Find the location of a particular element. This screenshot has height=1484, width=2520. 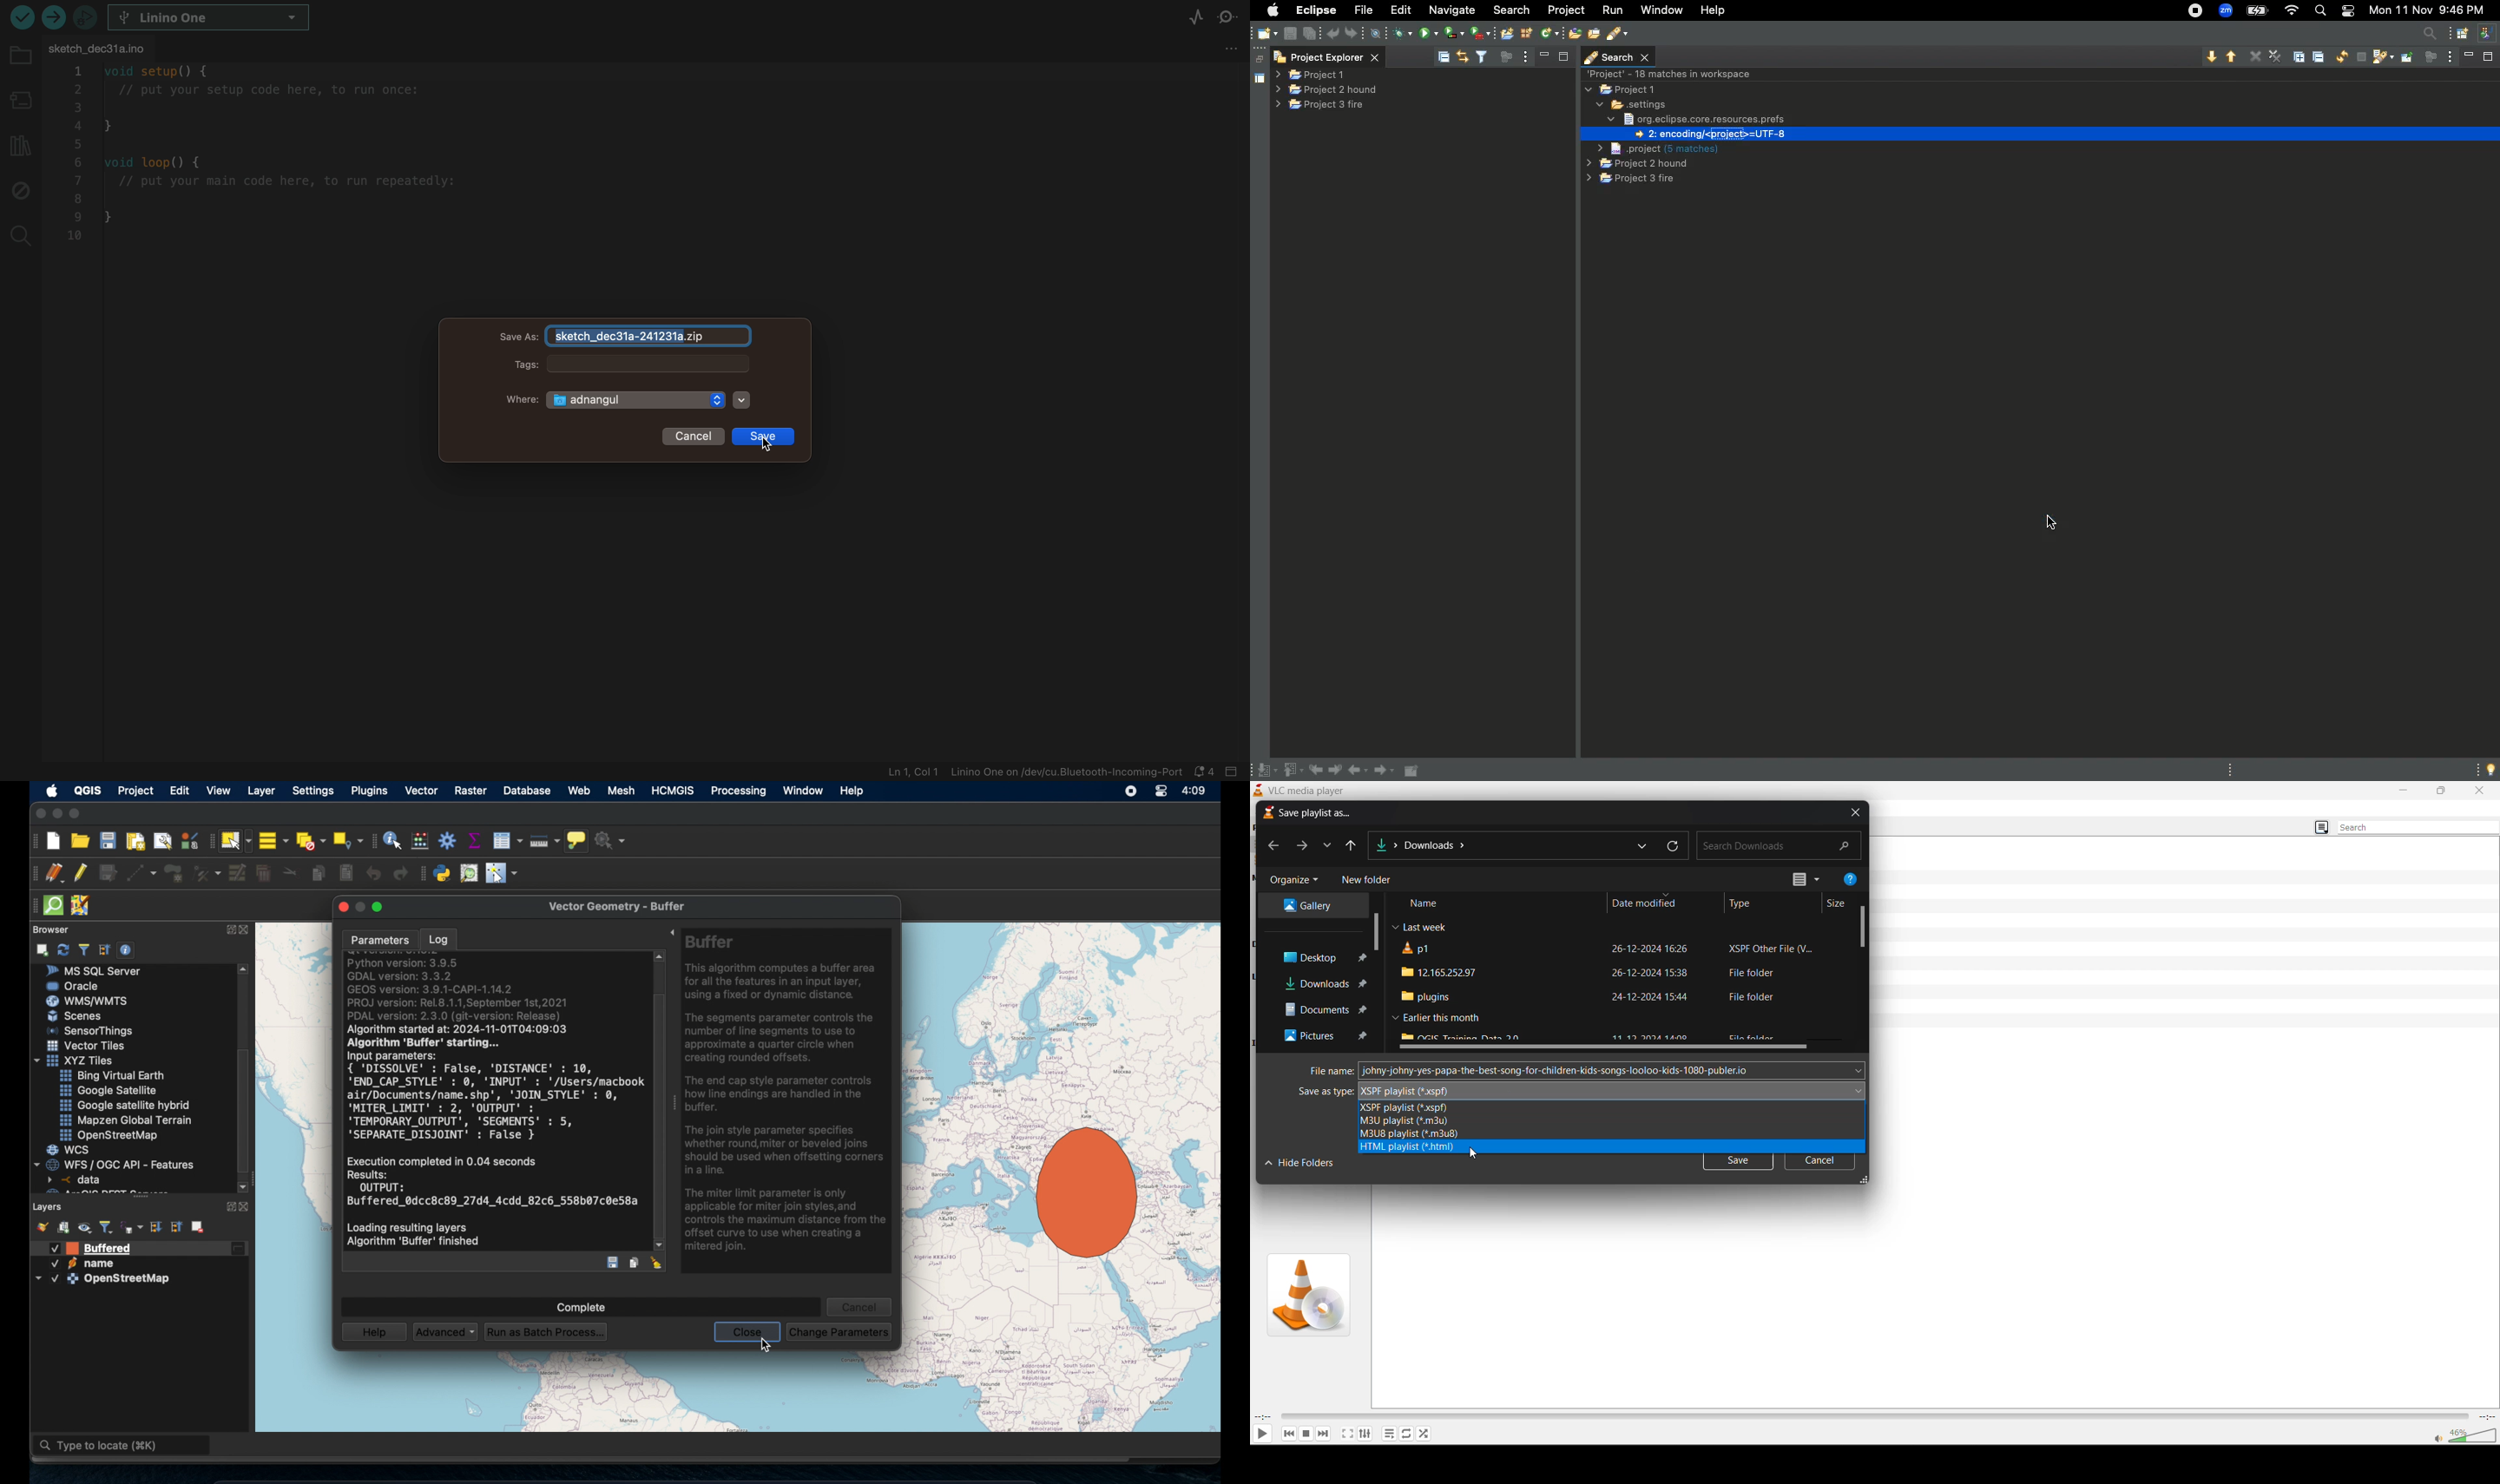

recent locations is located at coordinates (1330, 846).